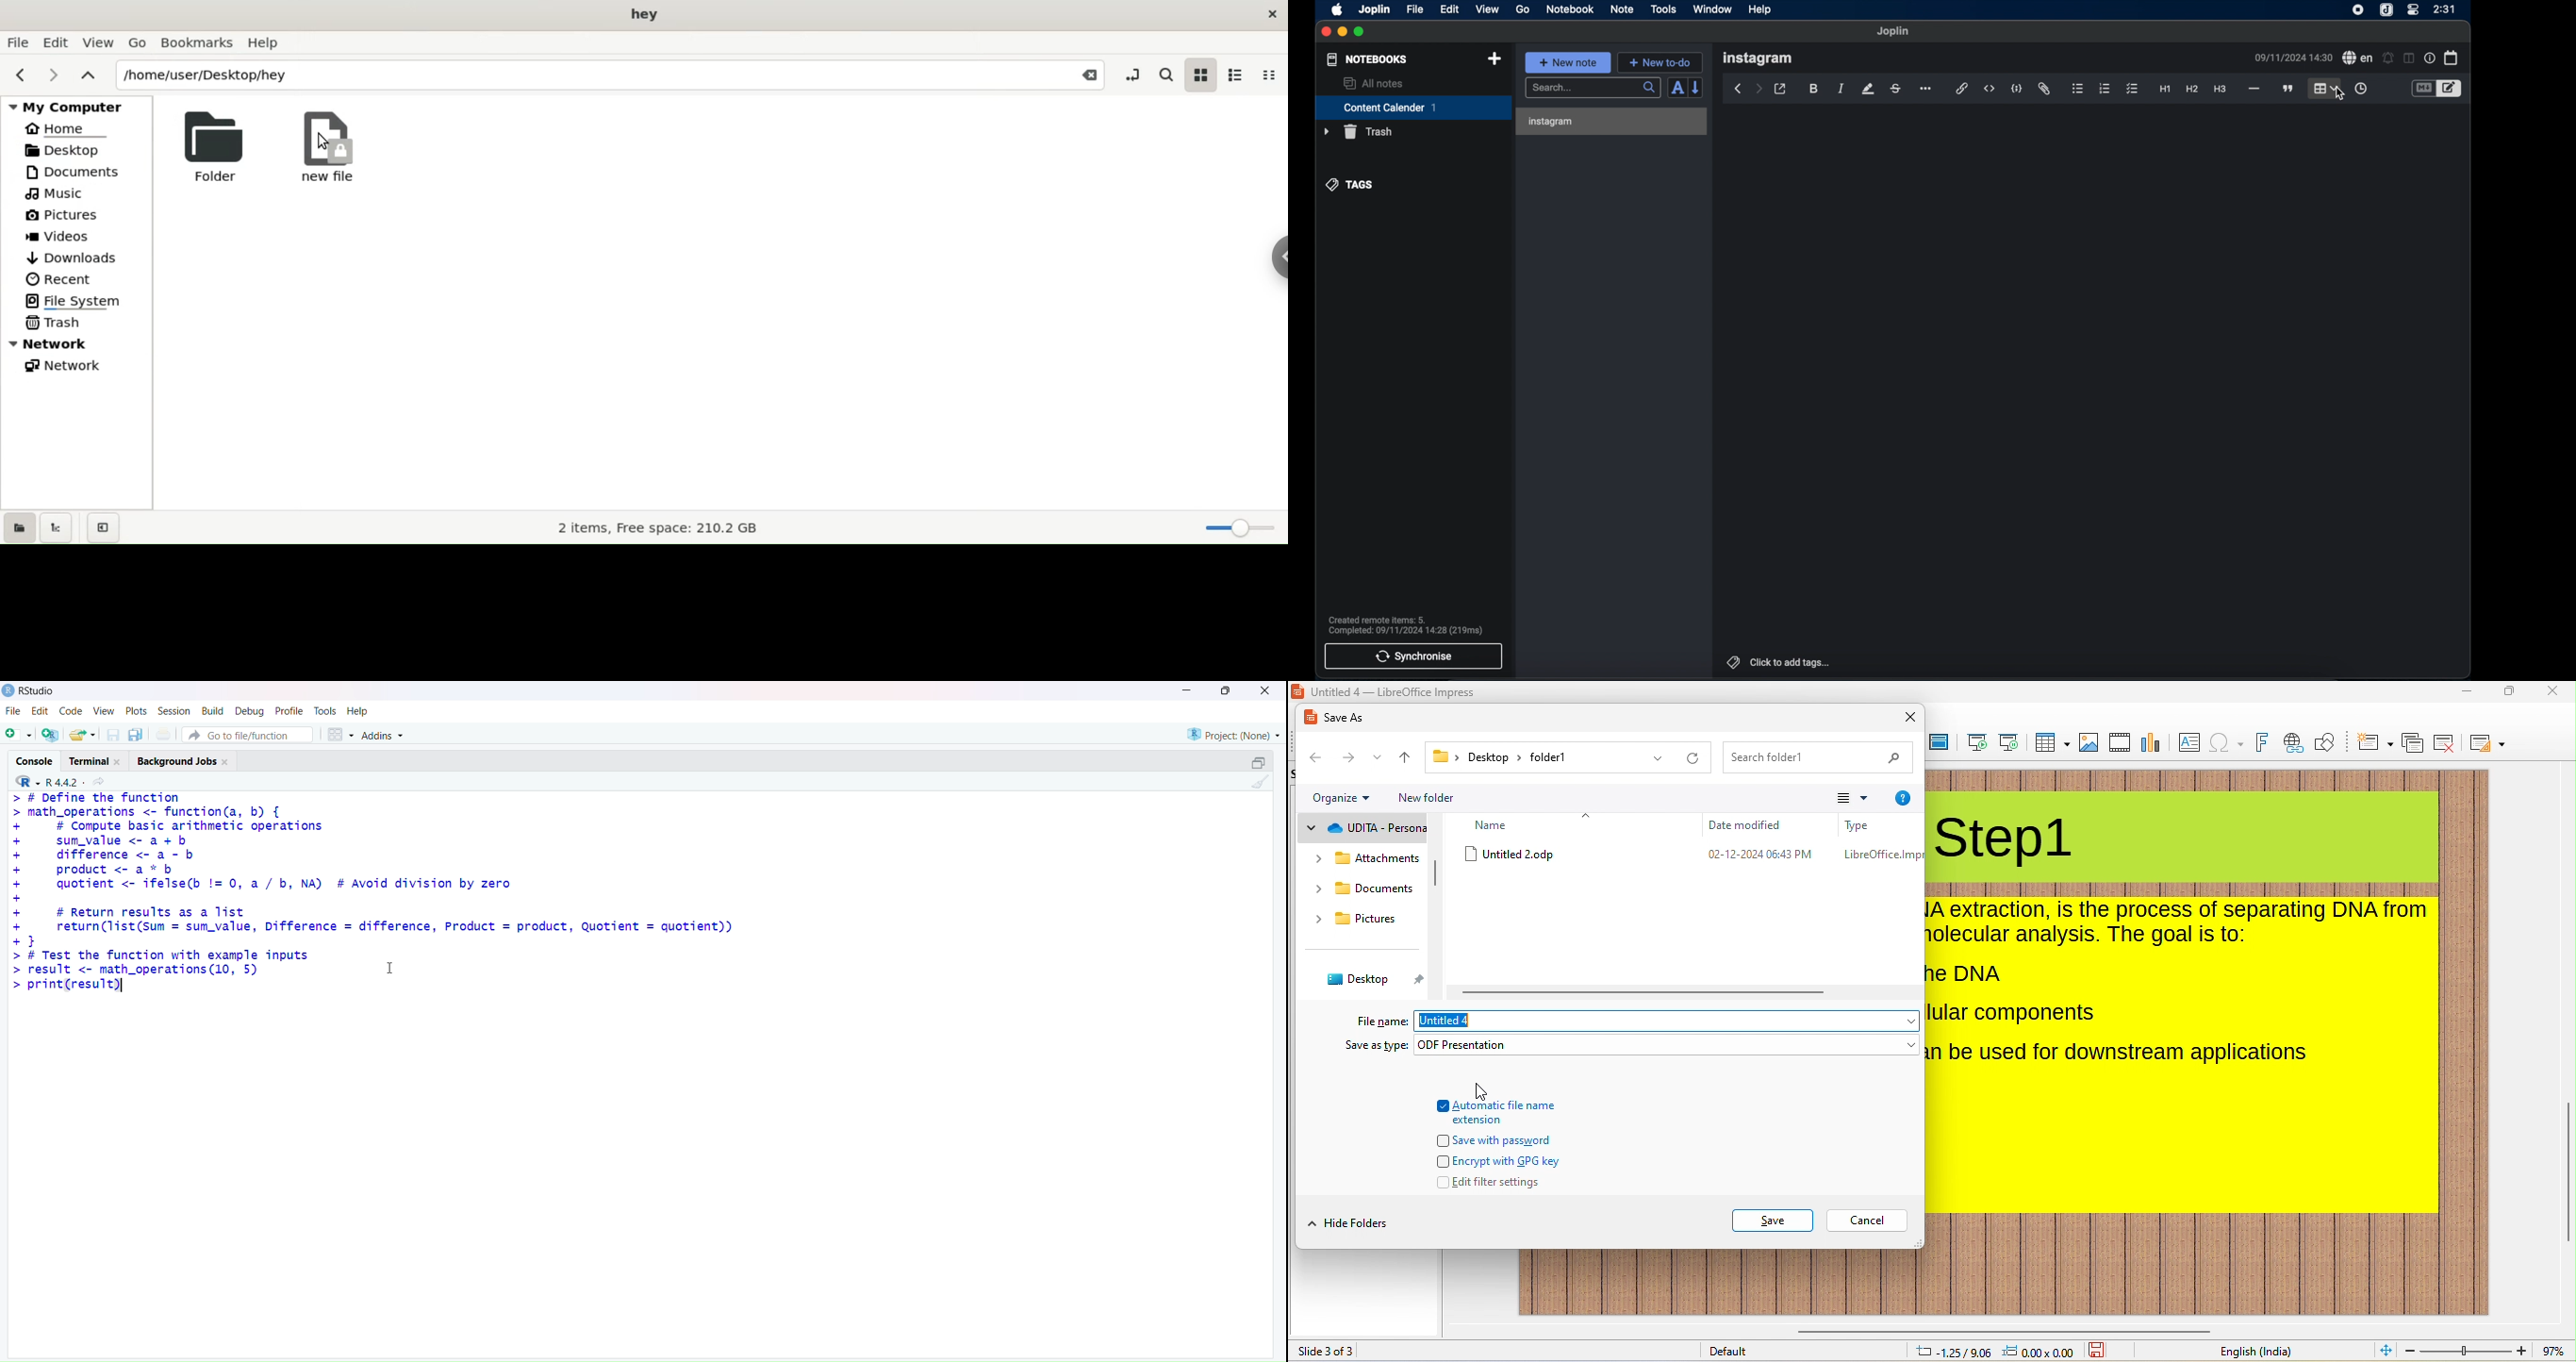 The width and height of the screenshot is (2576, 1372). Describe the element at coordinates (58, 278) in the screenshot. I see `Recent` at that location.